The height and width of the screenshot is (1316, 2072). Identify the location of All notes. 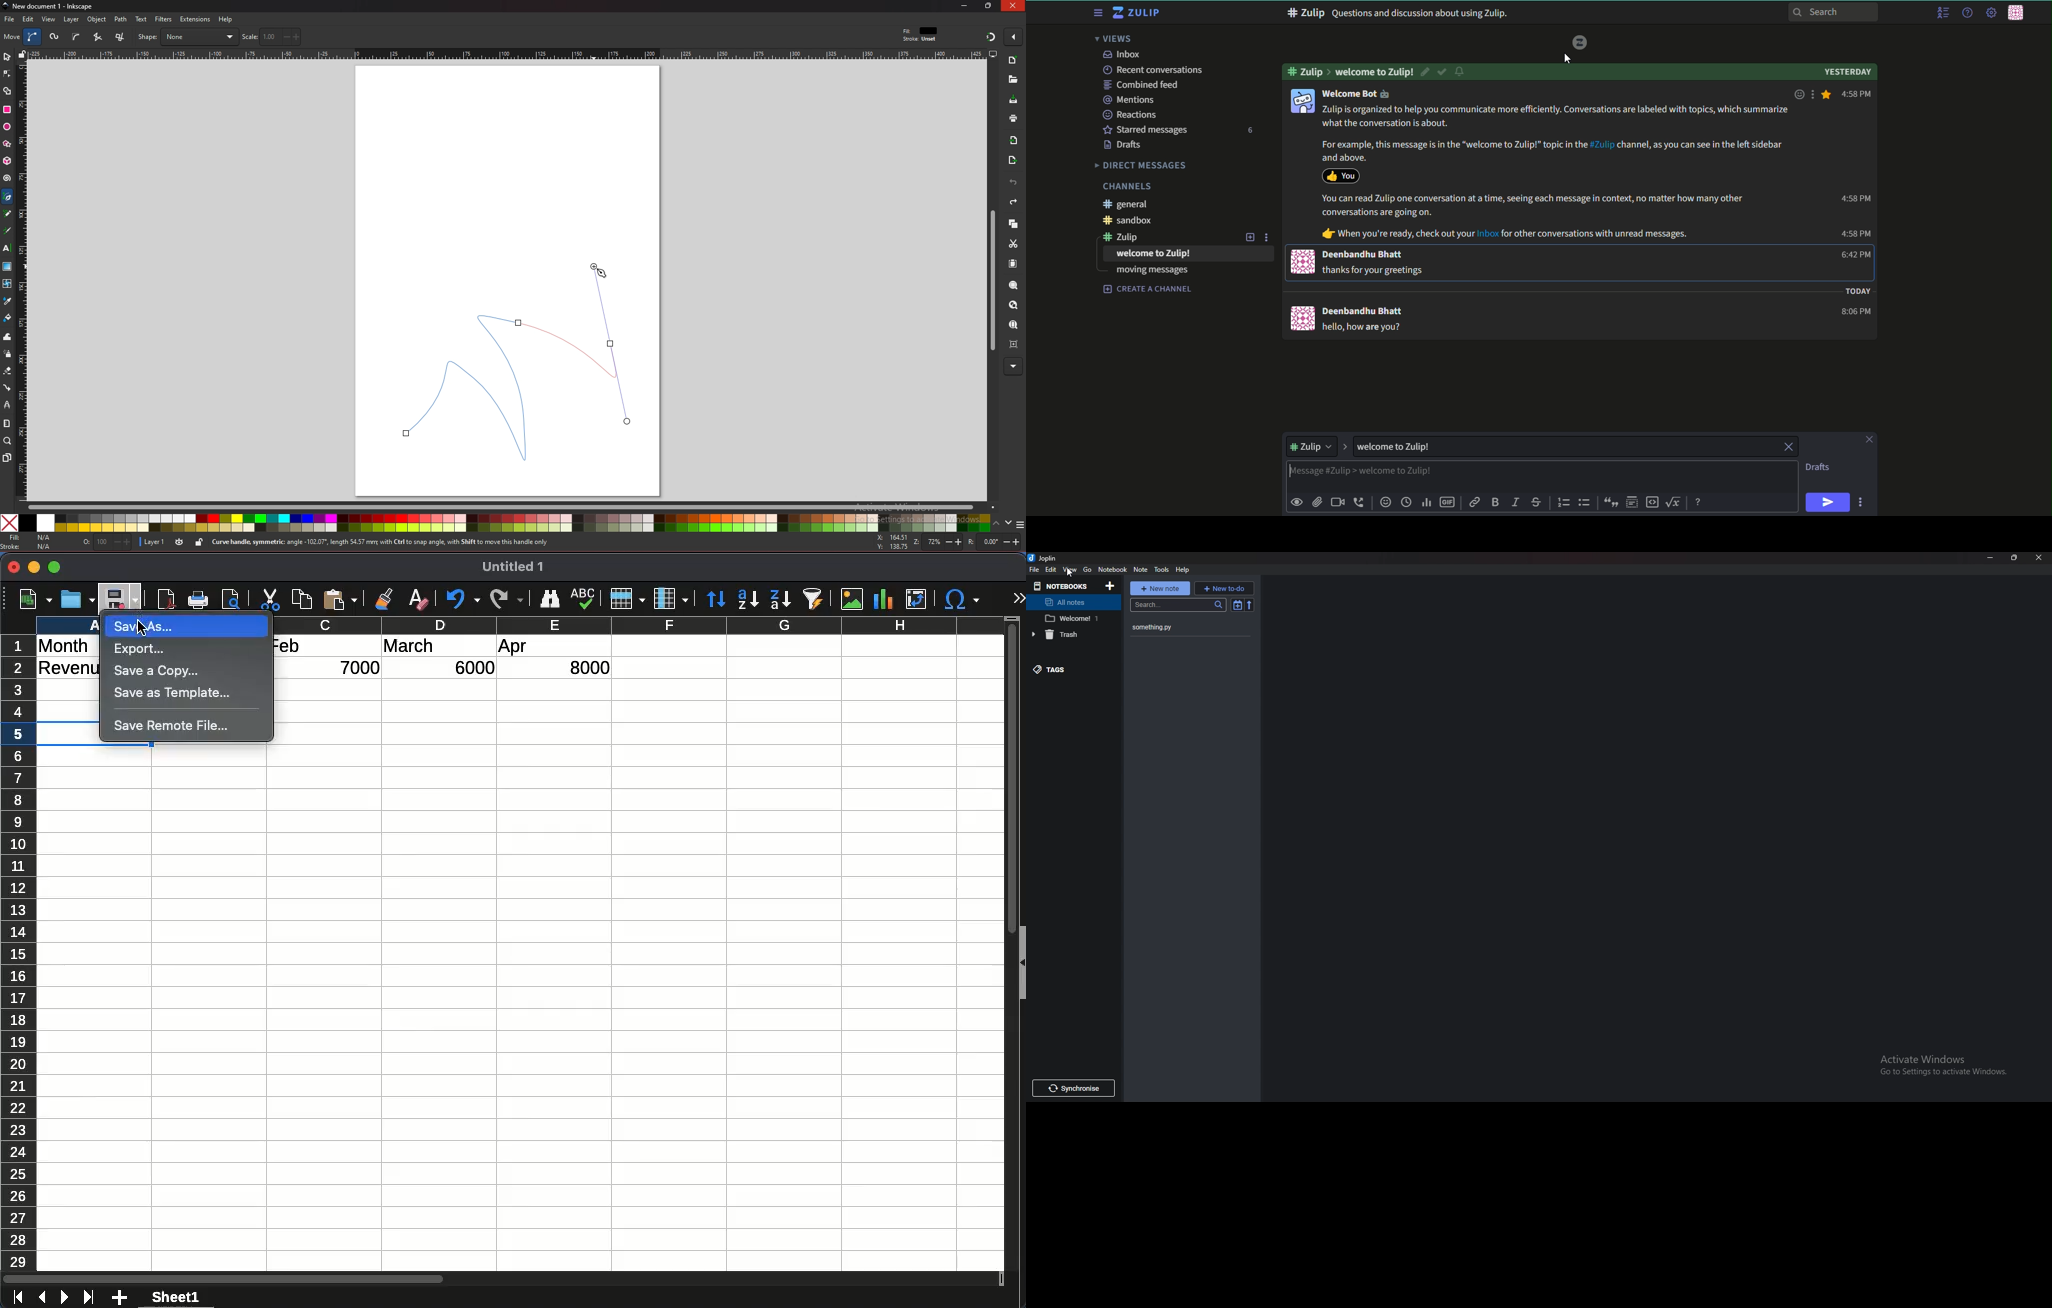
(1074, 602).